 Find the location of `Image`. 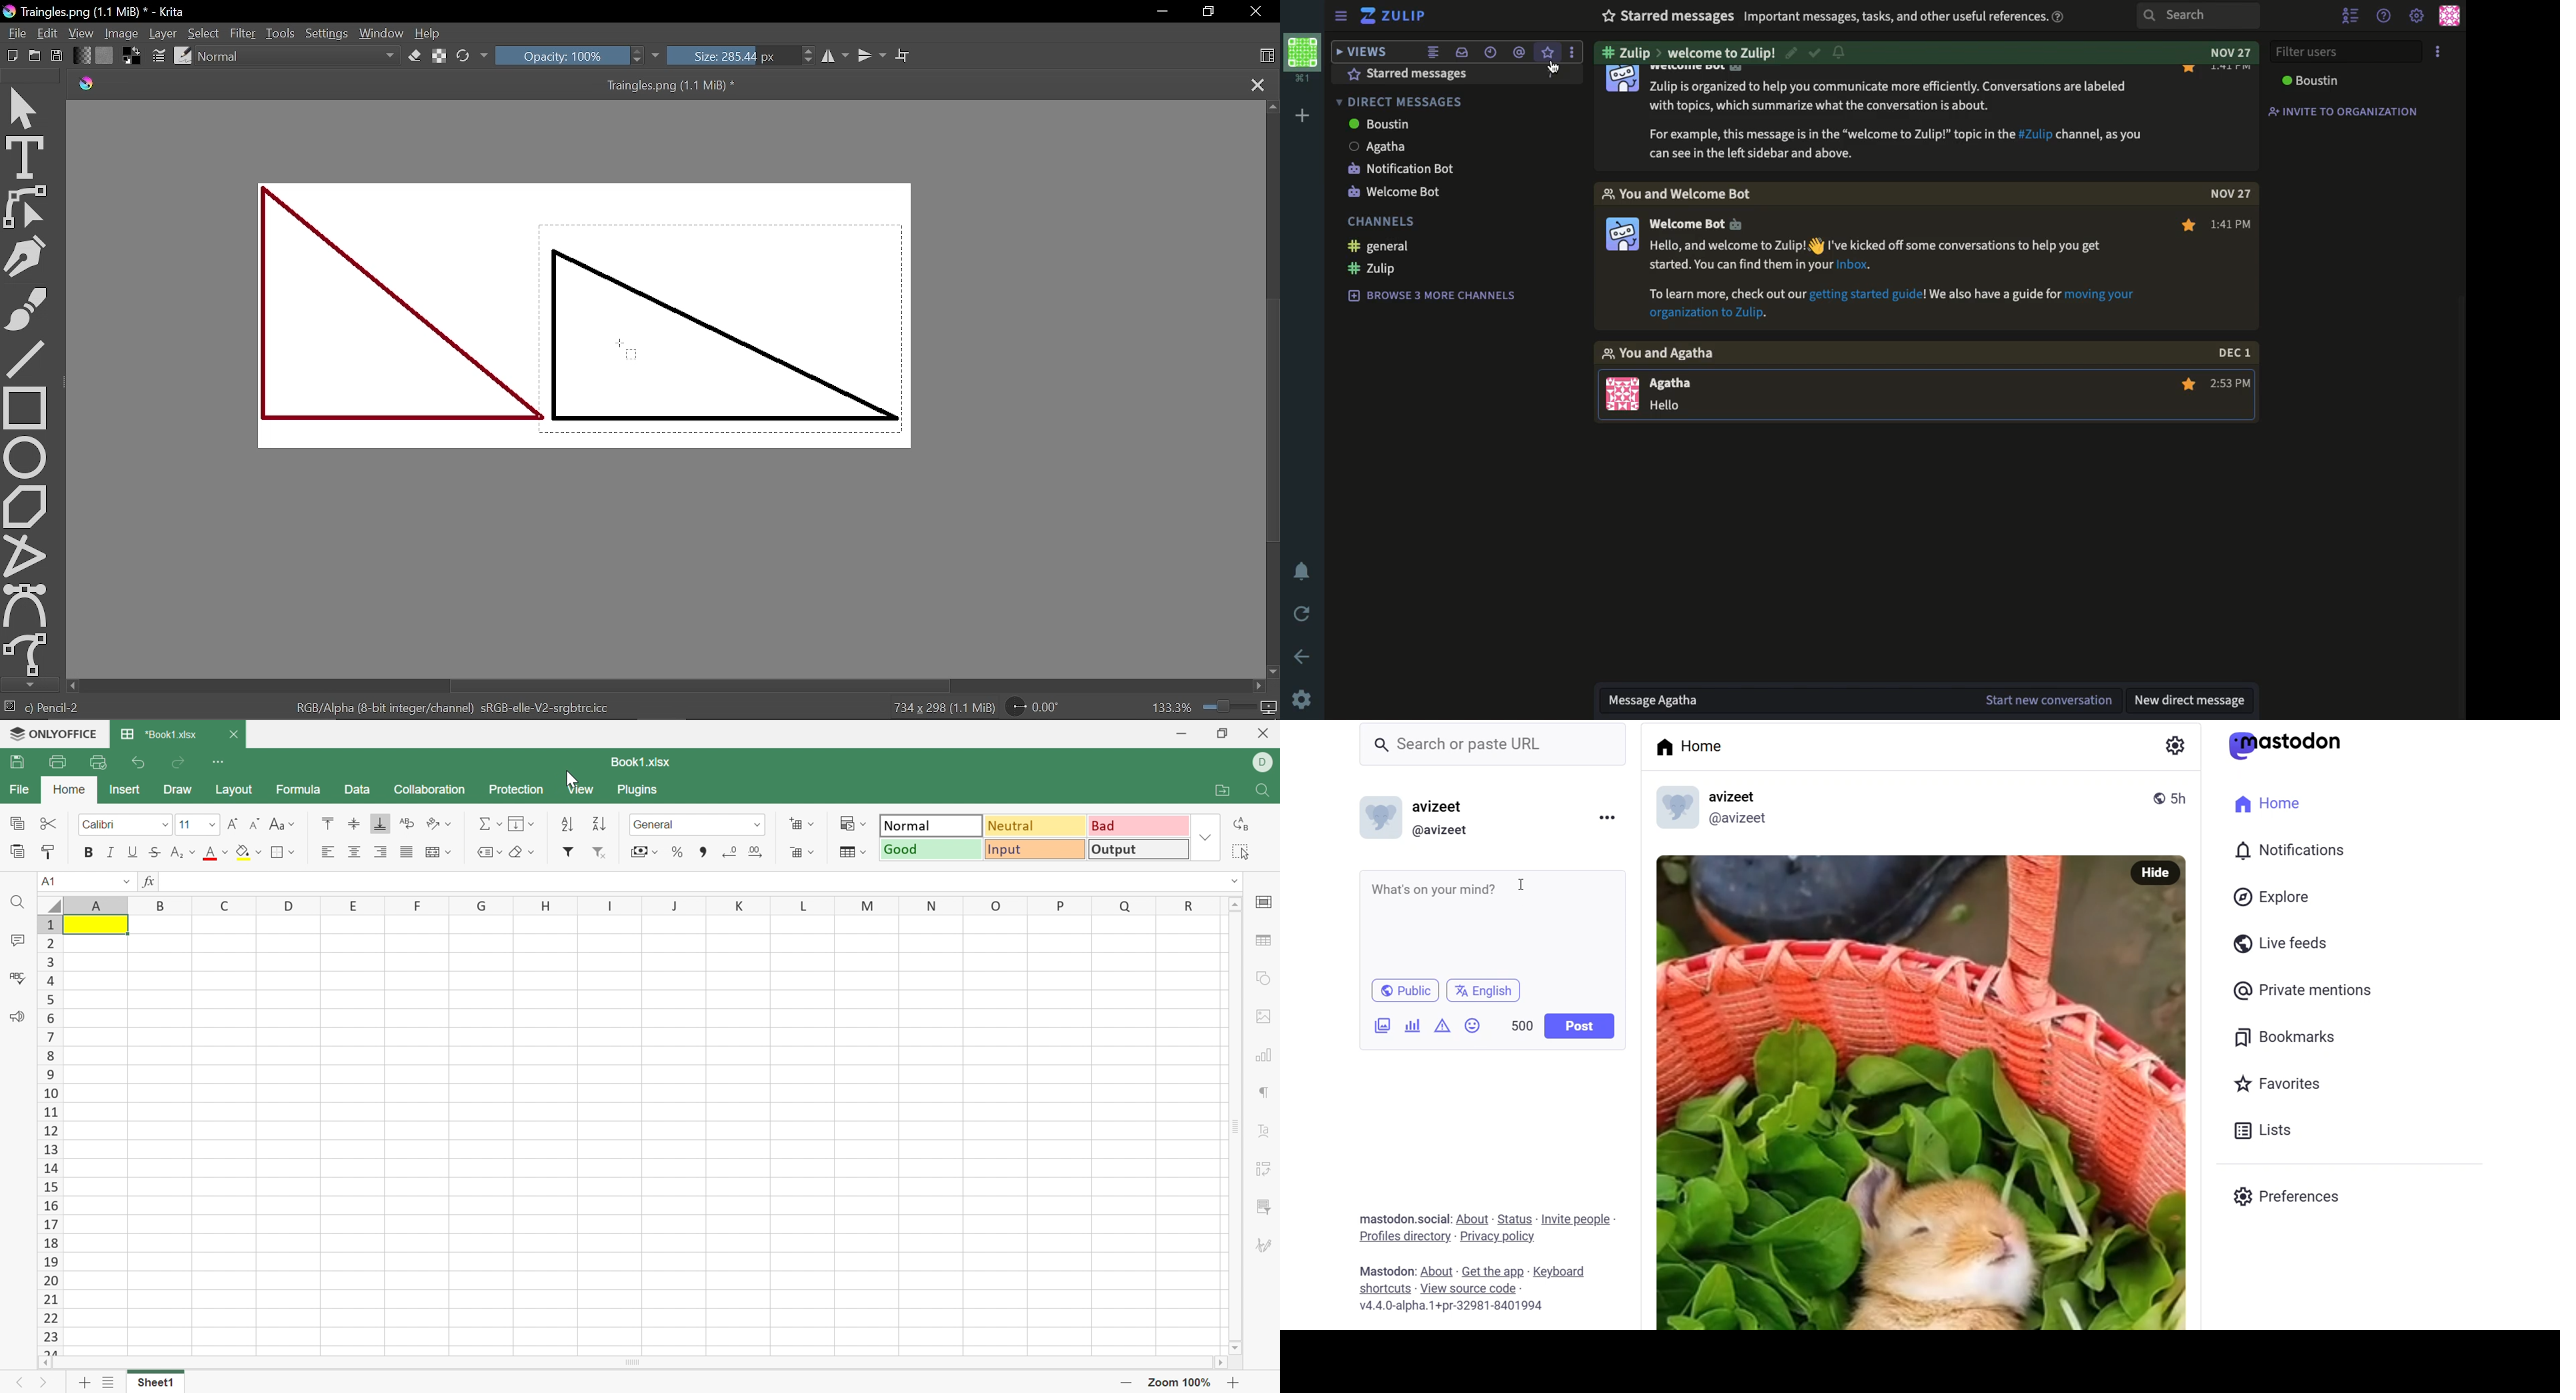

Image is located at coordinates (122, 33).